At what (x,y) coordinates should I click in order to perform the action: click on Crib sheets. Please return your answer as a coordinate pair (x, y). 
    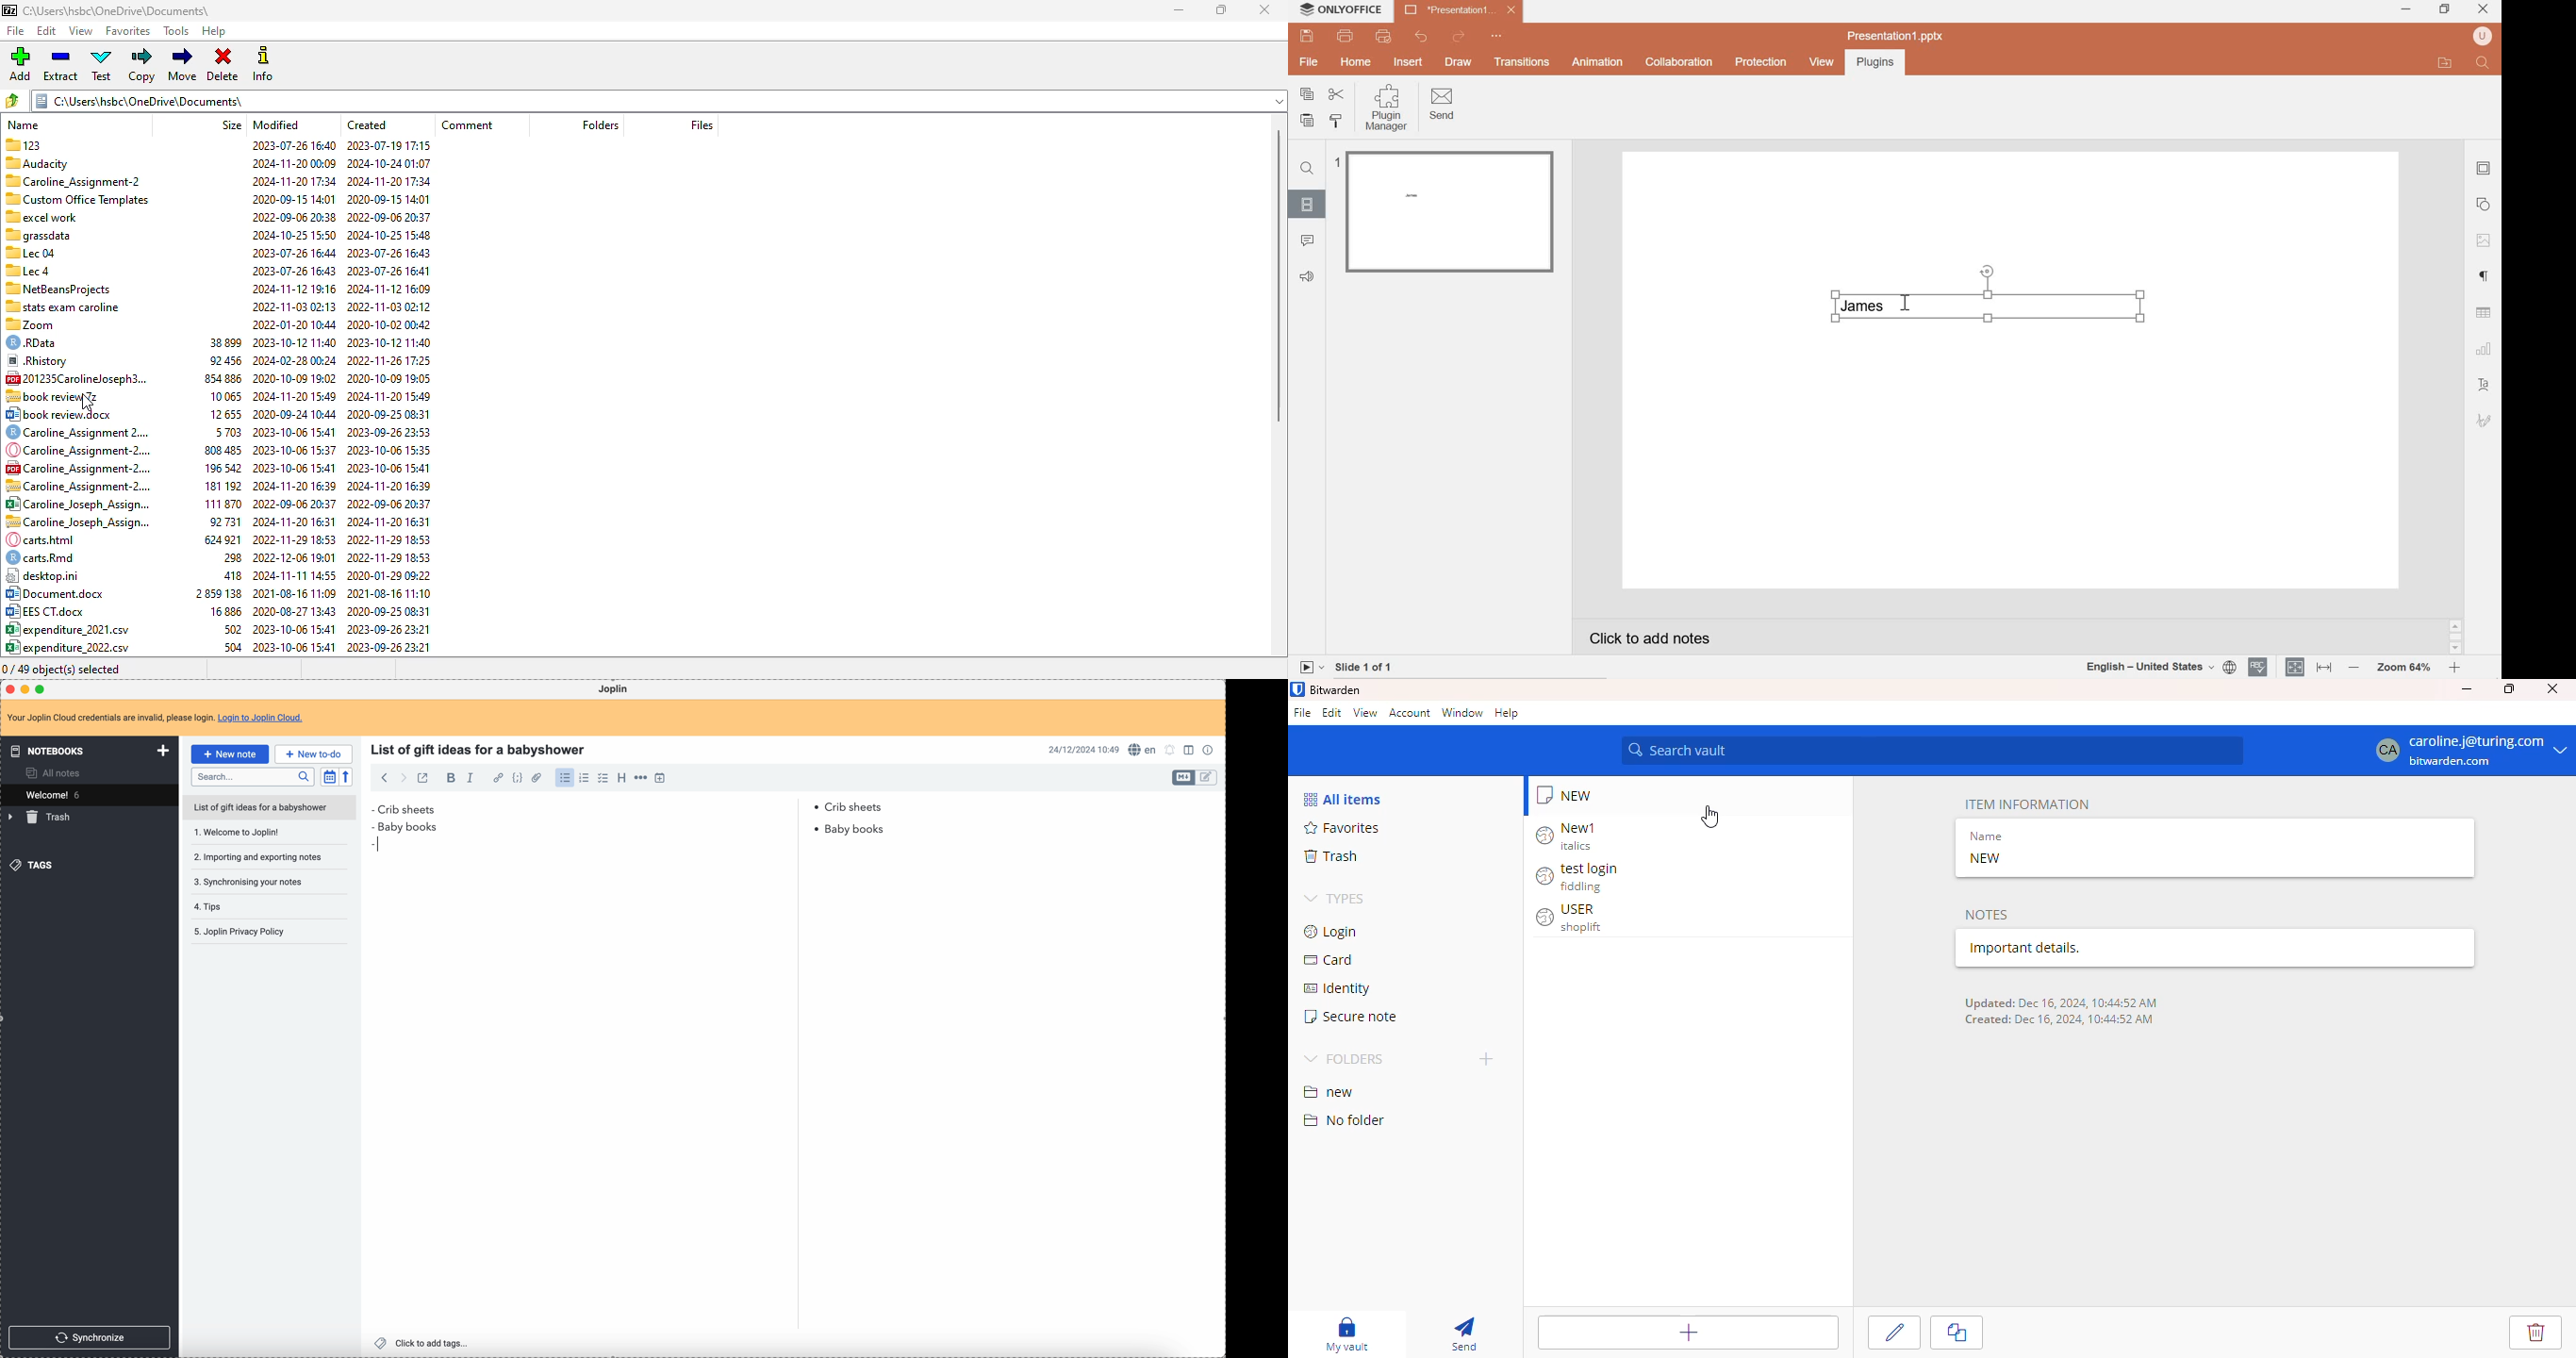
    Looking at the image, I should click on (633, 809).